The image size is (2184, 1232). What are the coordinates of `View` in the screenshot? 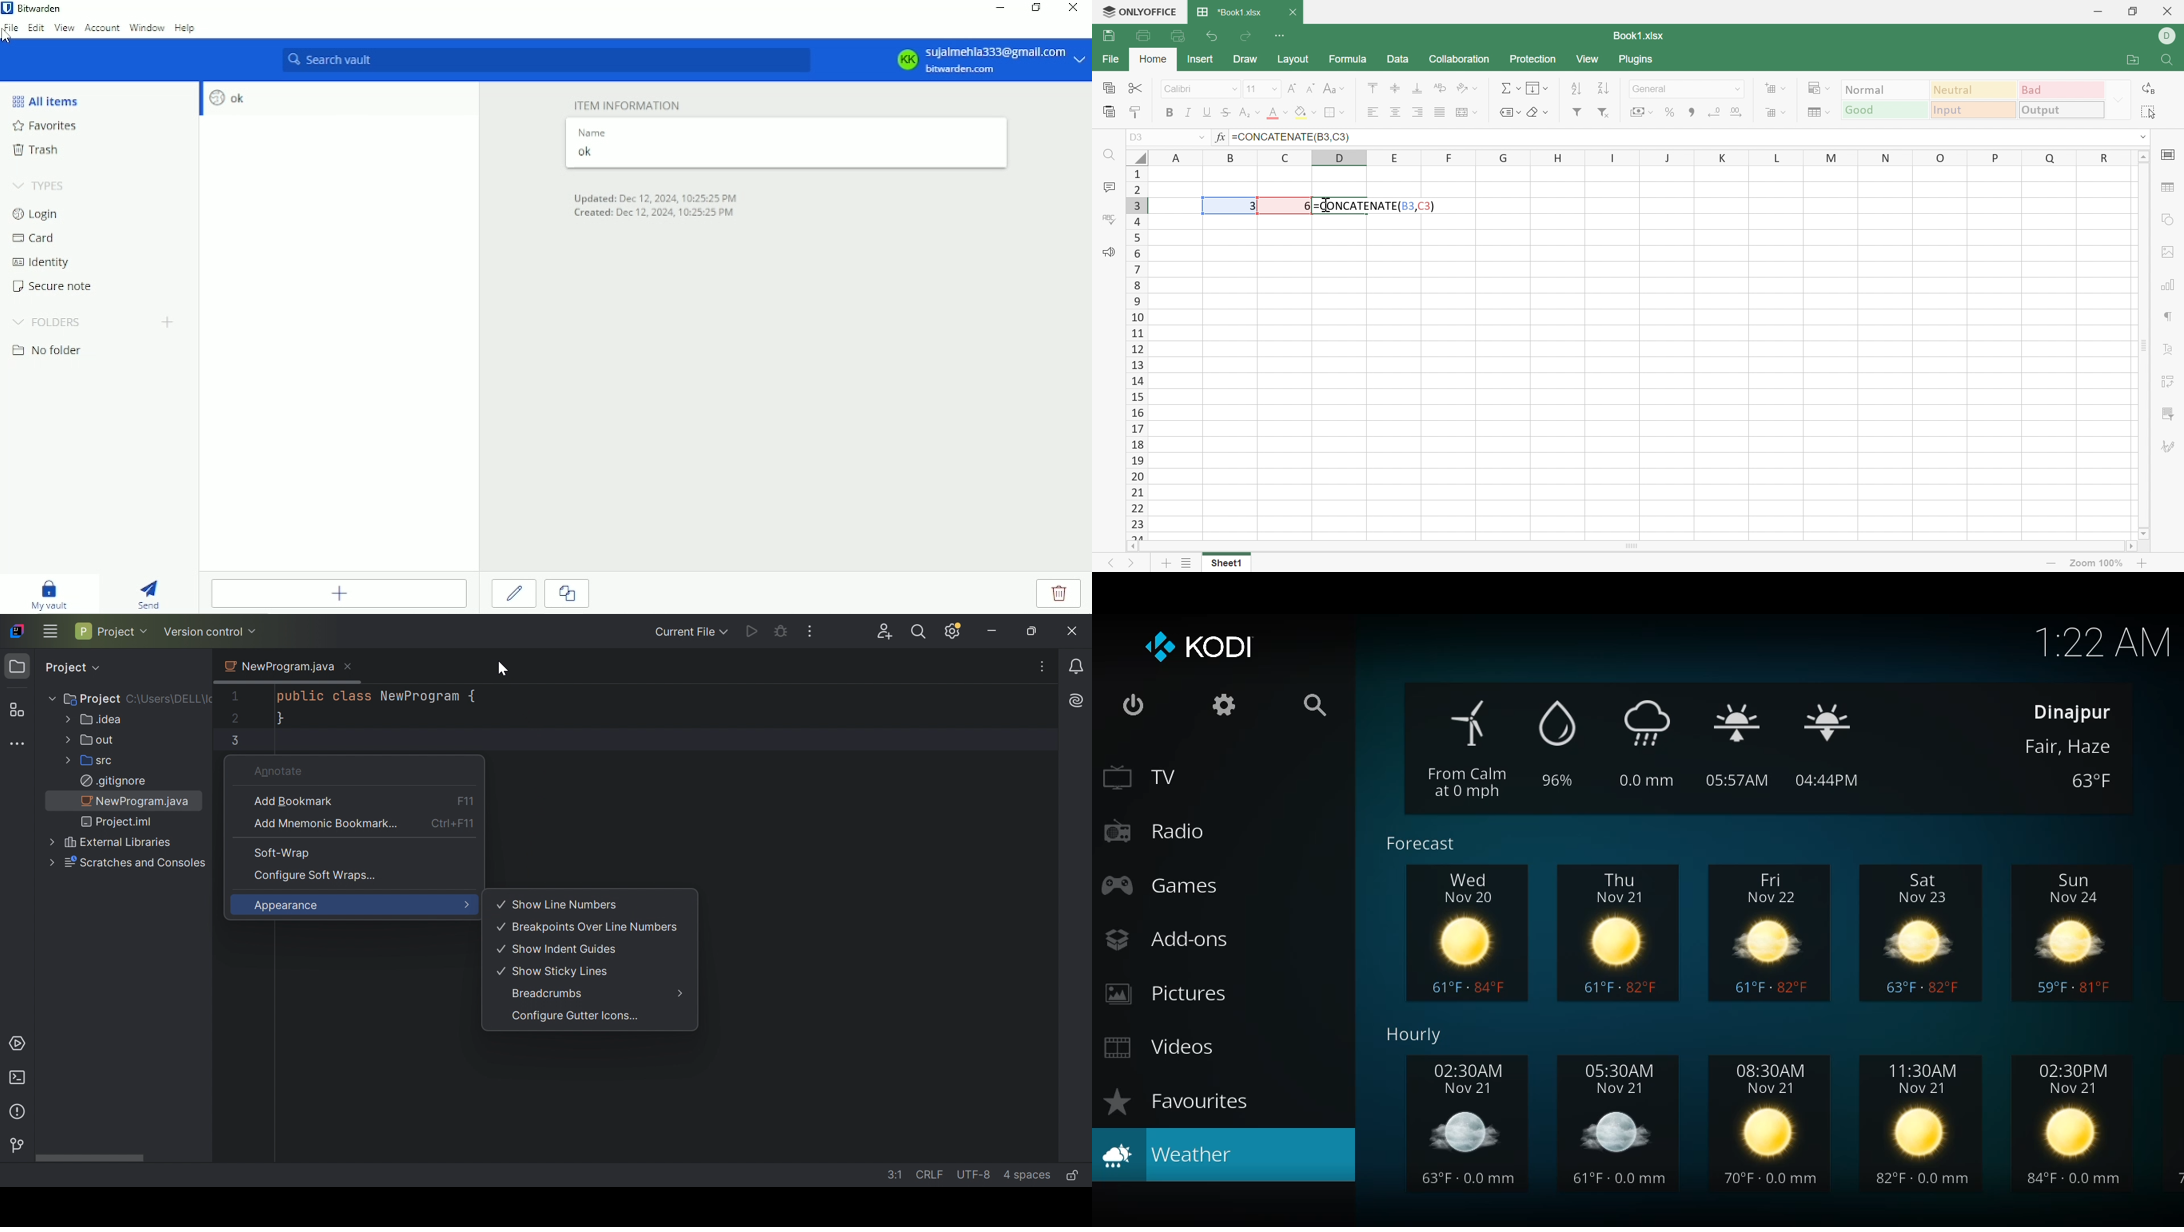 It's located at (1587, 58).